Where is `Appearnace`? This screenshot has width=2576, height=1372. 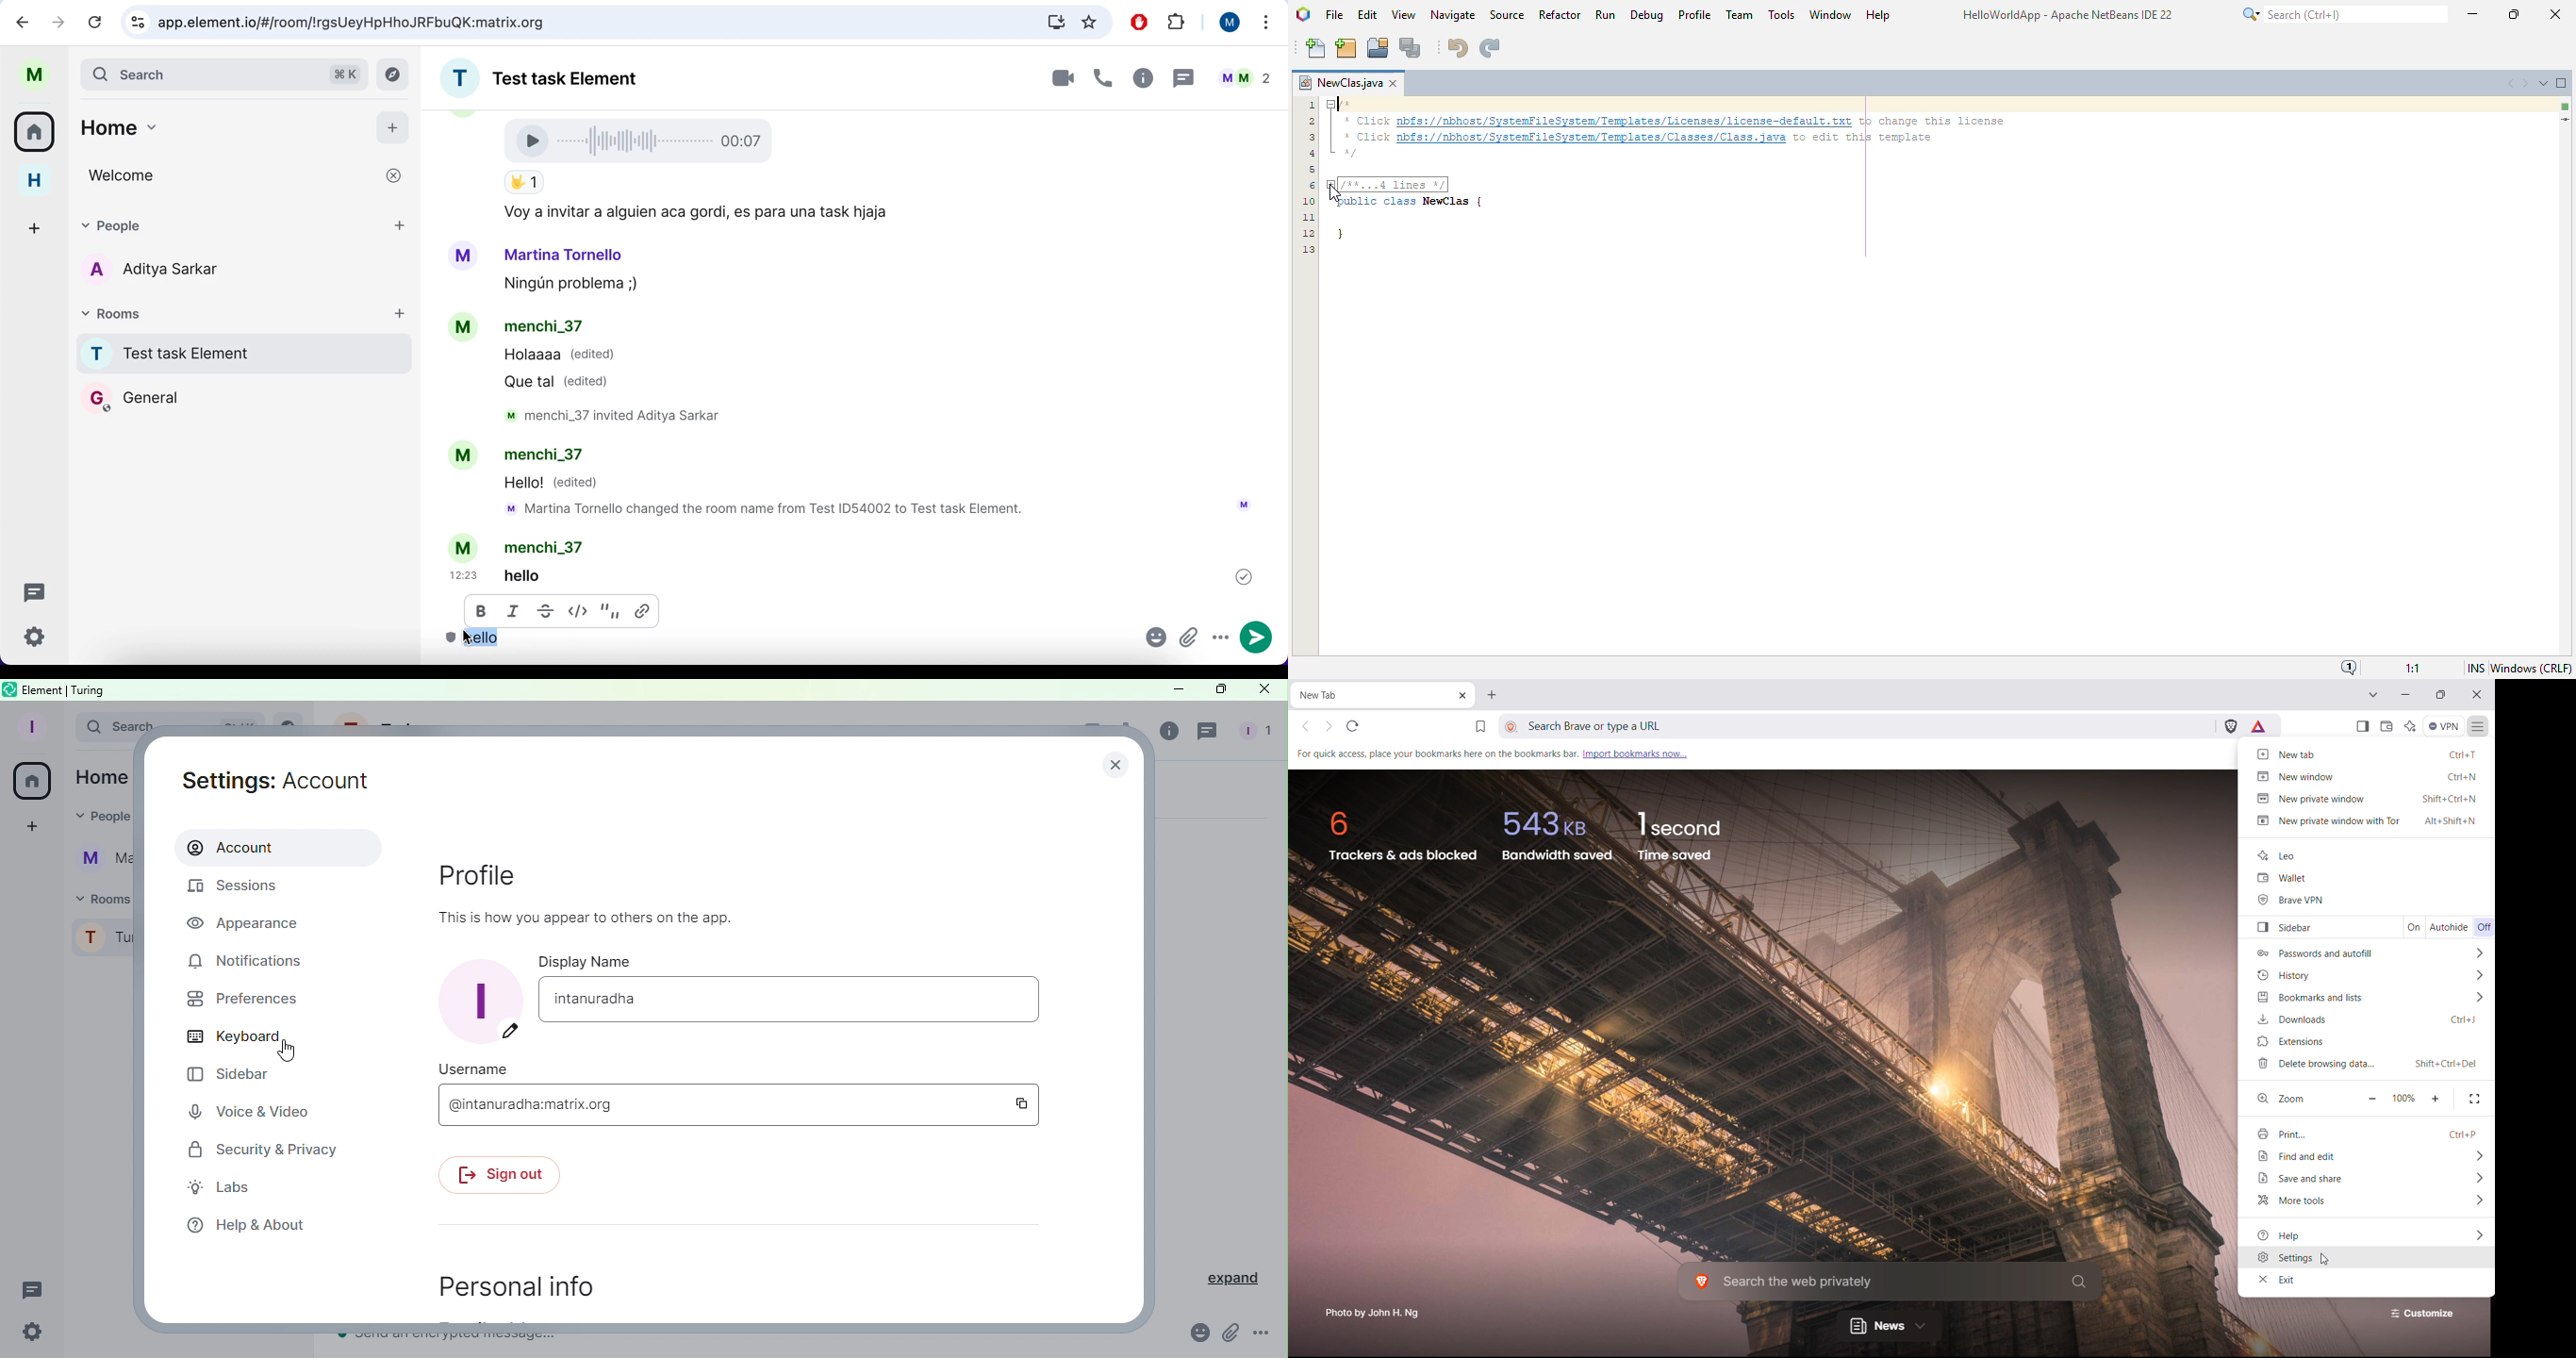 Appearnace is located at coordinates (247, 923).